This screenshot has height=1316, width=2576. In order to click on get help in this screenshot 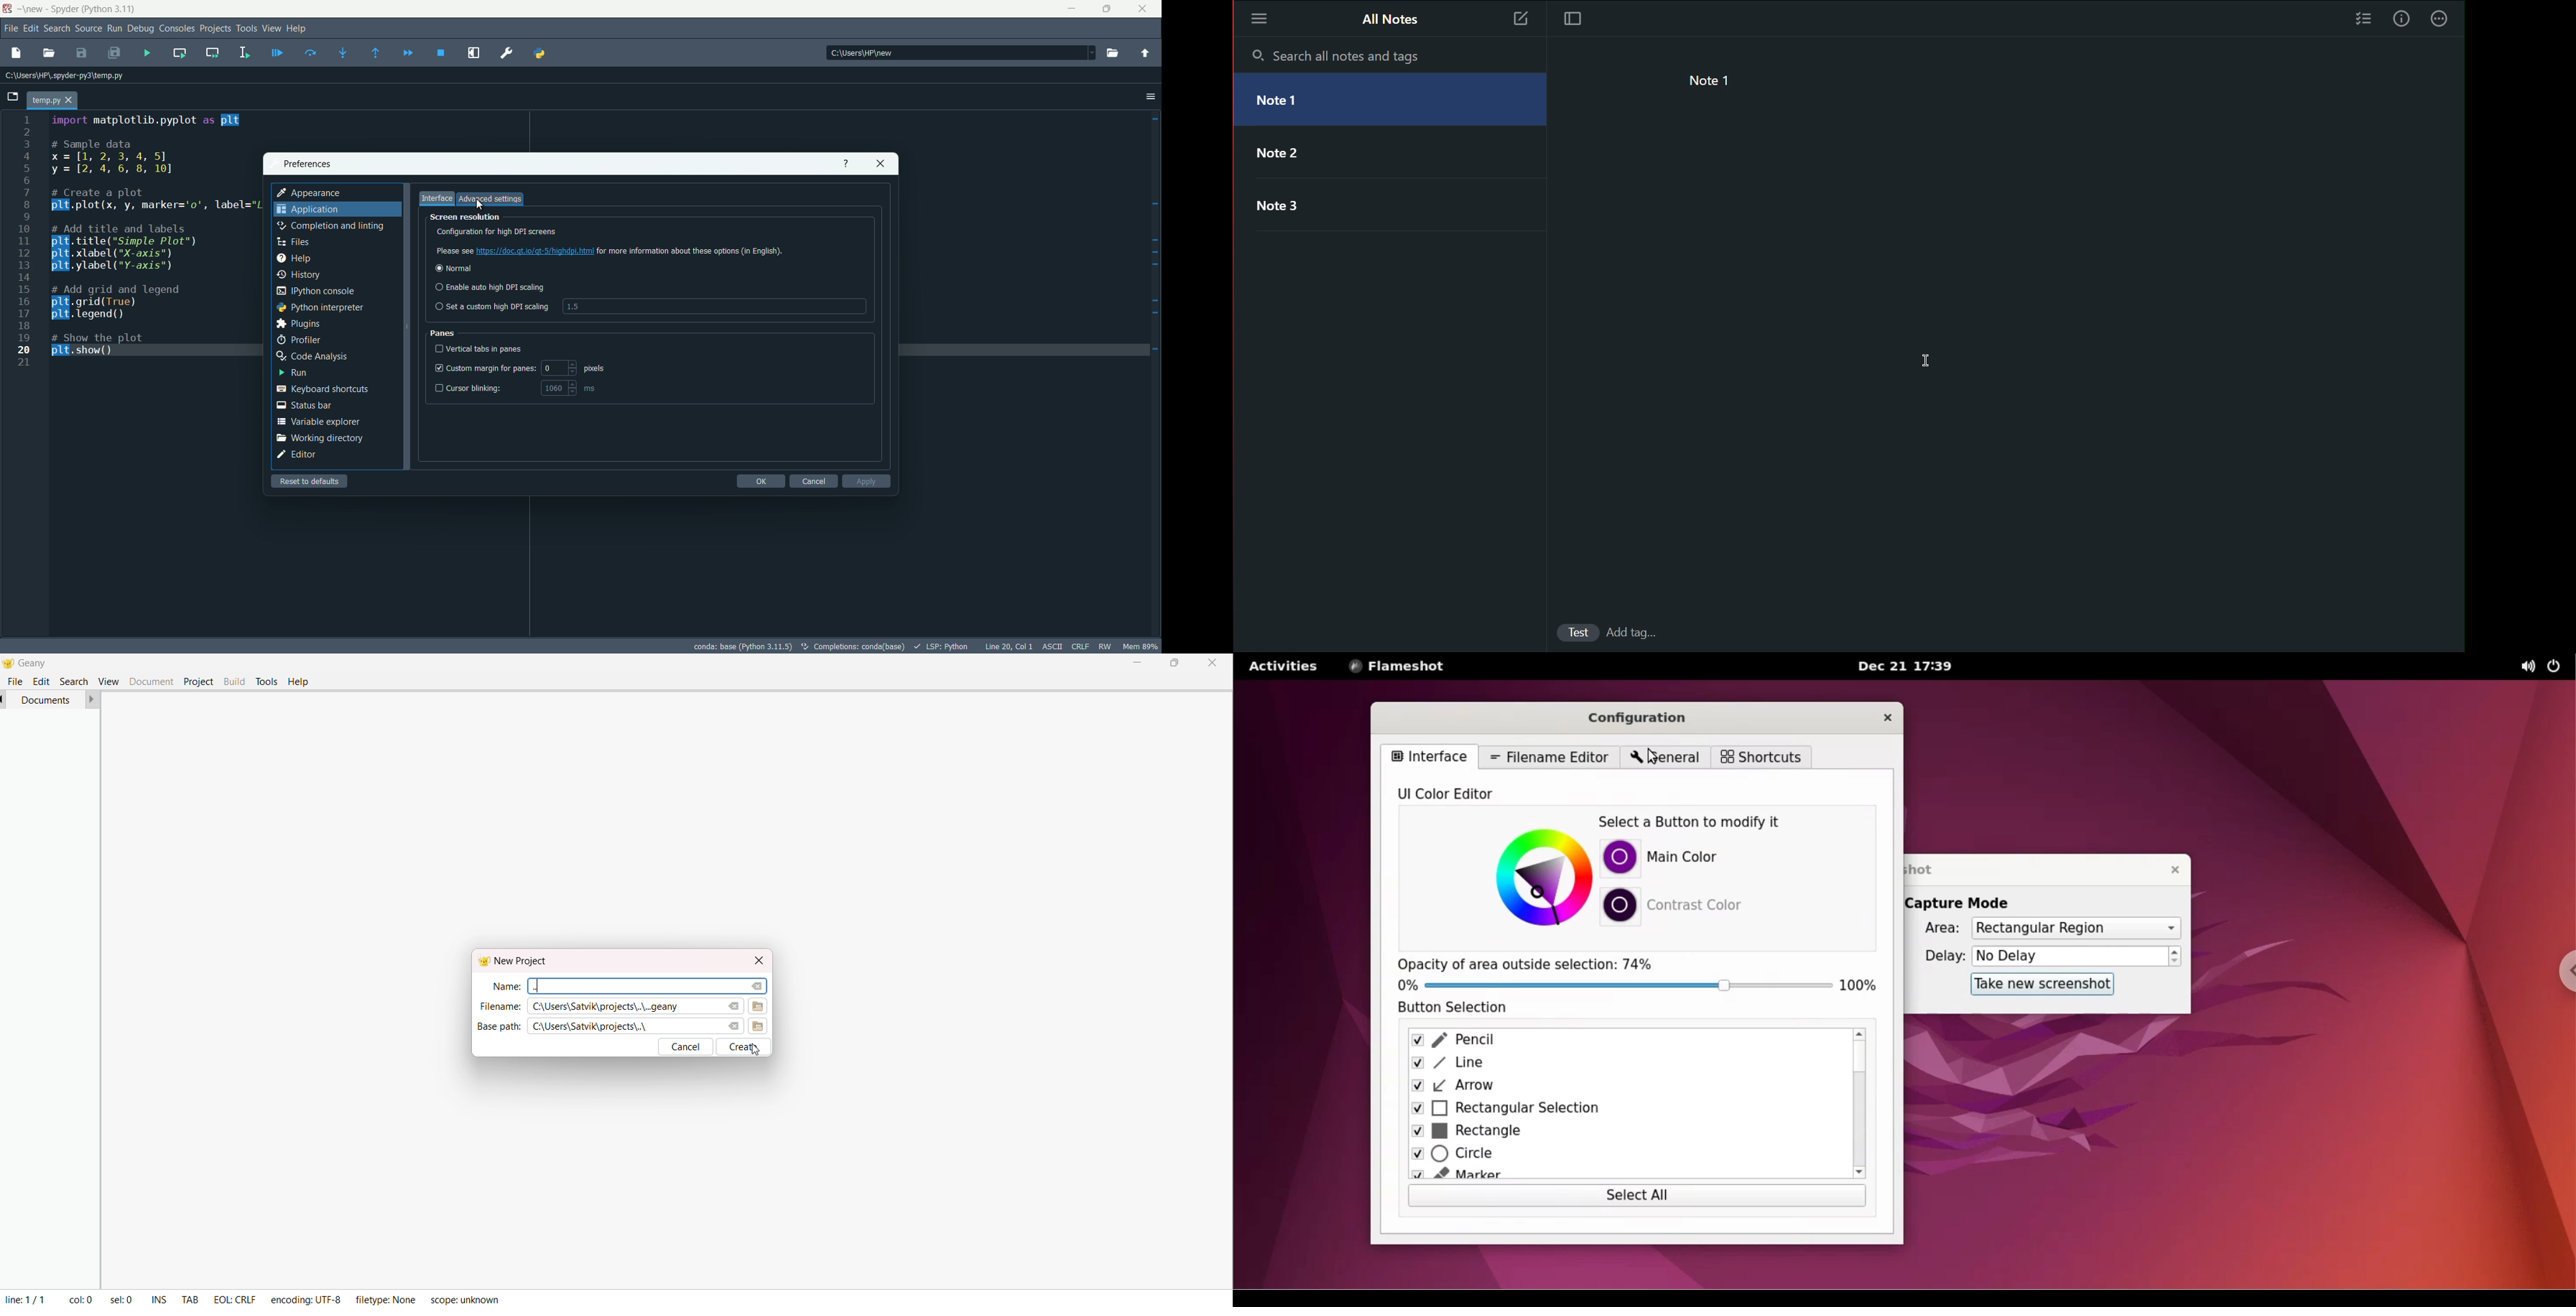, I will do `click(847, 165)`.